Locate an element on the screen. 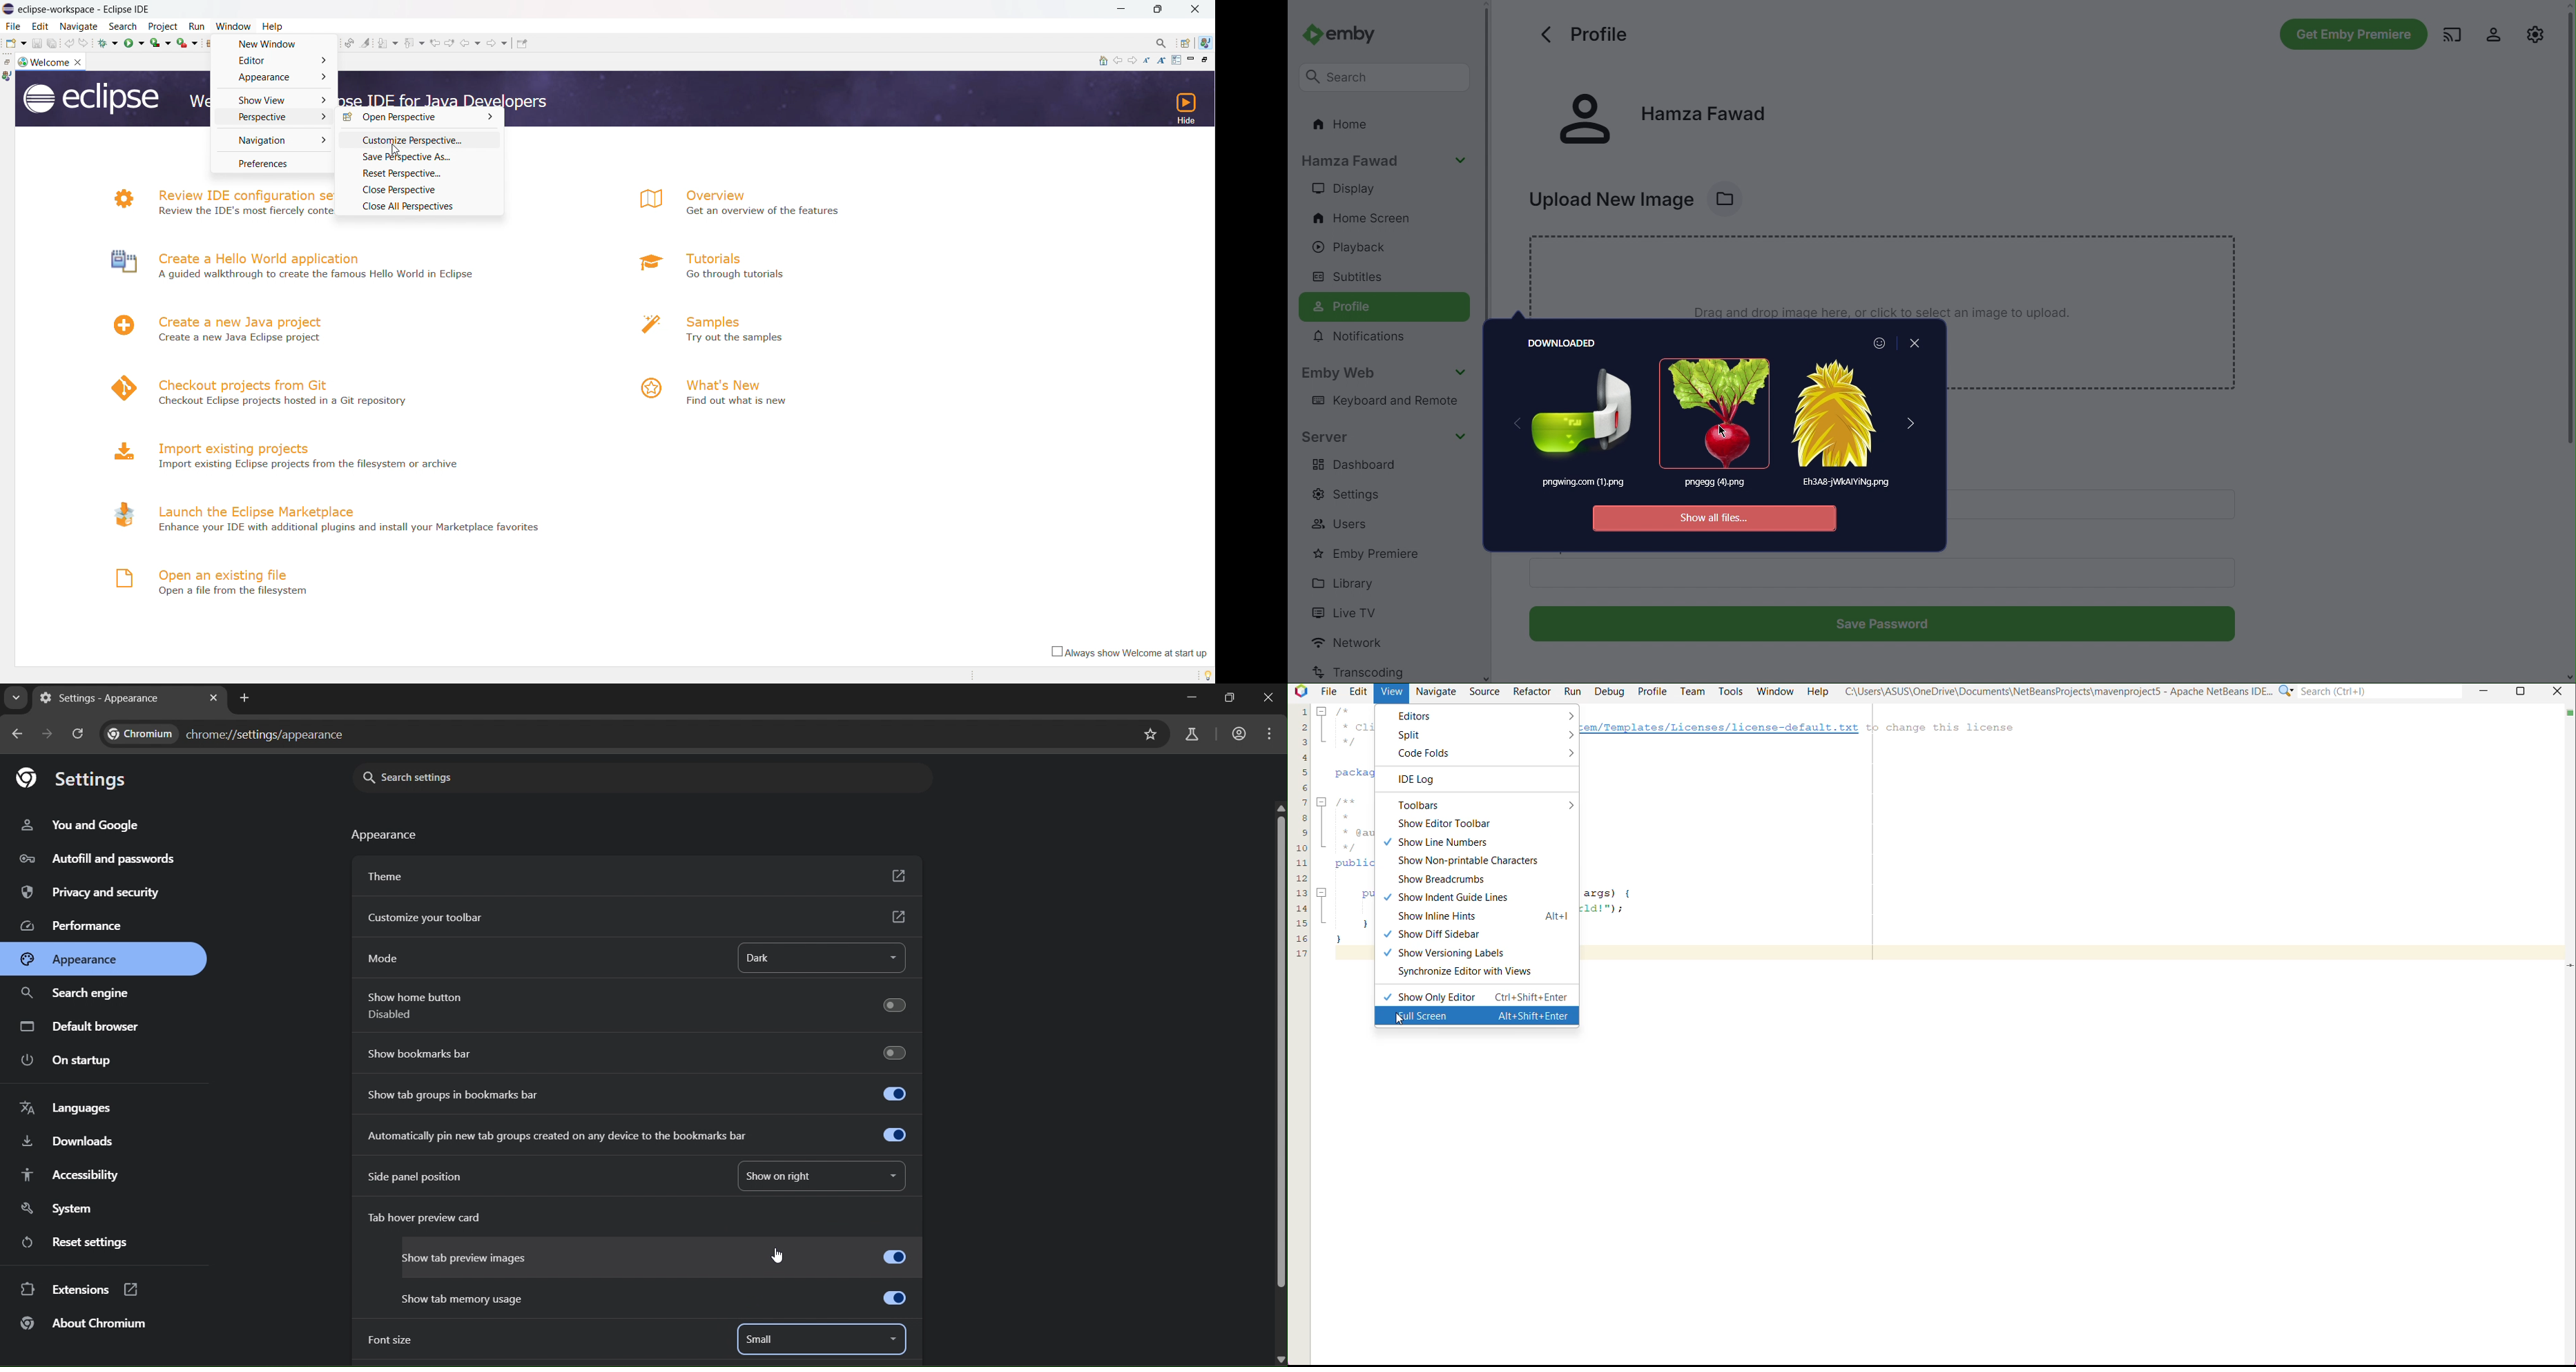 The height and width of the screenshot is (1372, 2576). Transcoding is located at coordinates (1359, 672).